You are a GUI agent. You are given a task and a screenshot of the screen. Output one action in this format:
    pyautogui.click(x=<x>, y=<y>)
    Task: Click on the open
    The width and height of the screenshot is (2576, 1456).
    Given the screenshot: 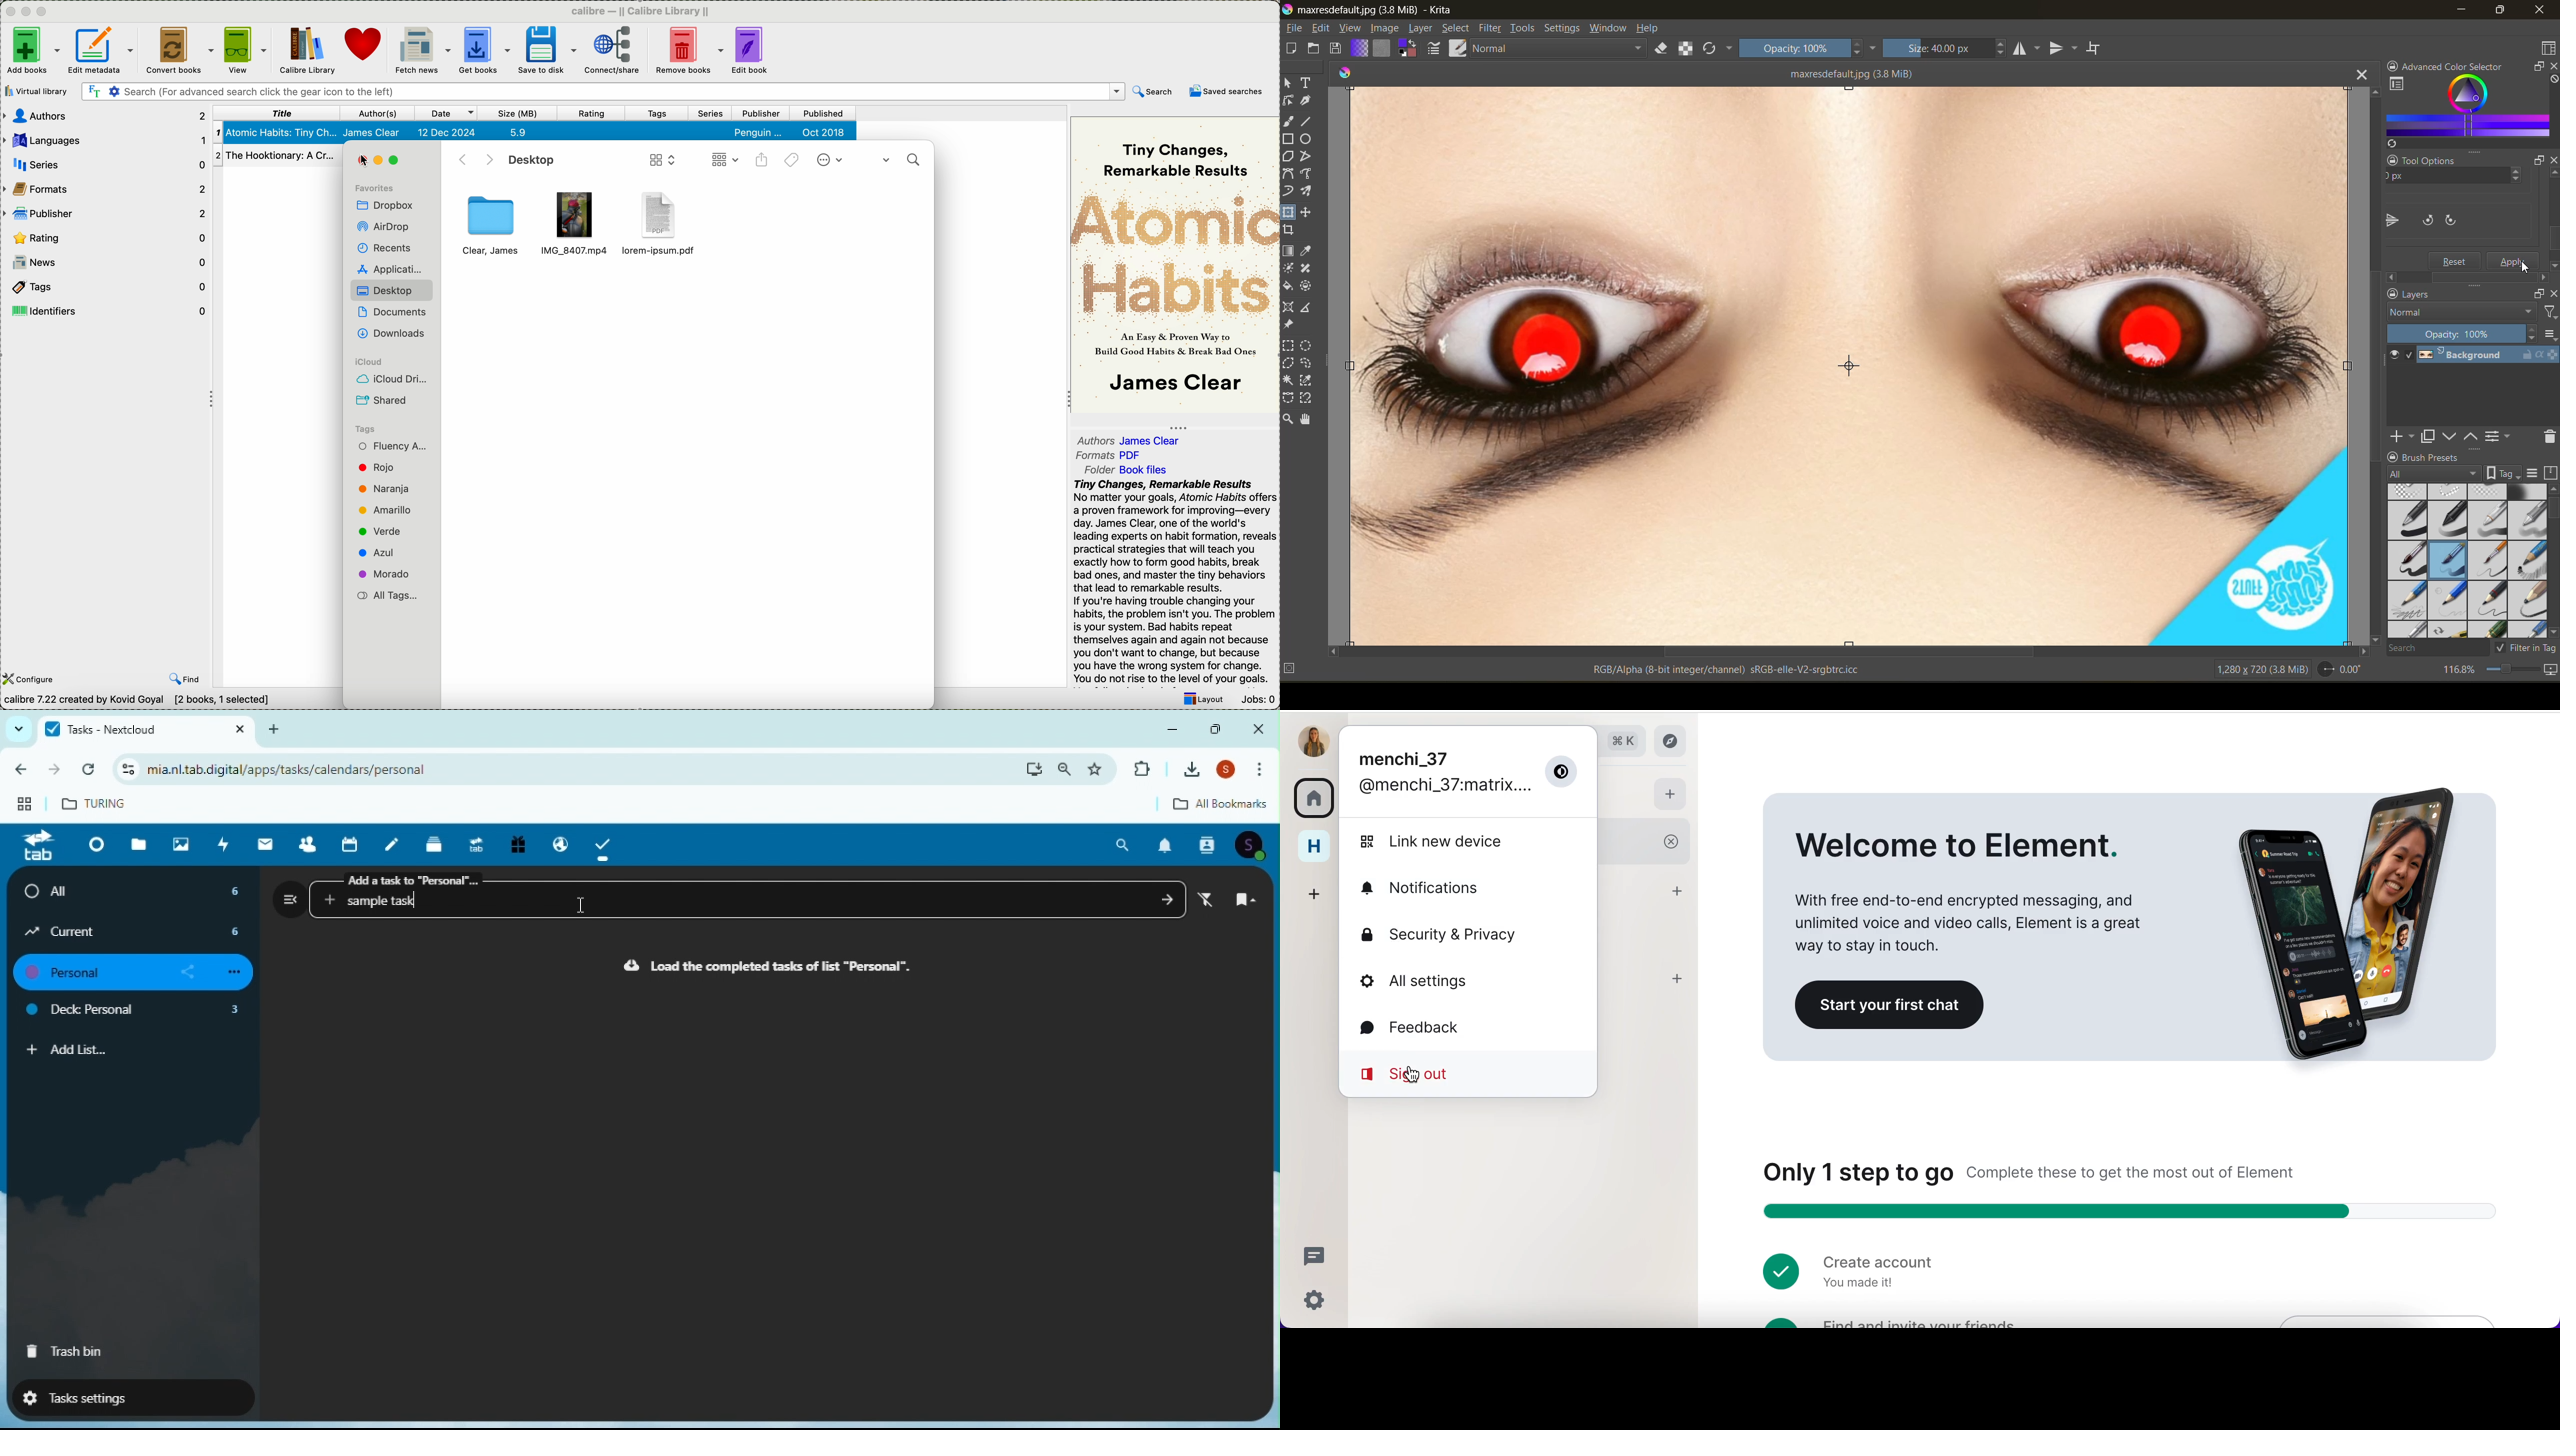 What is the action you would take?
    pyautogui.click(x=1316, y=50)
    